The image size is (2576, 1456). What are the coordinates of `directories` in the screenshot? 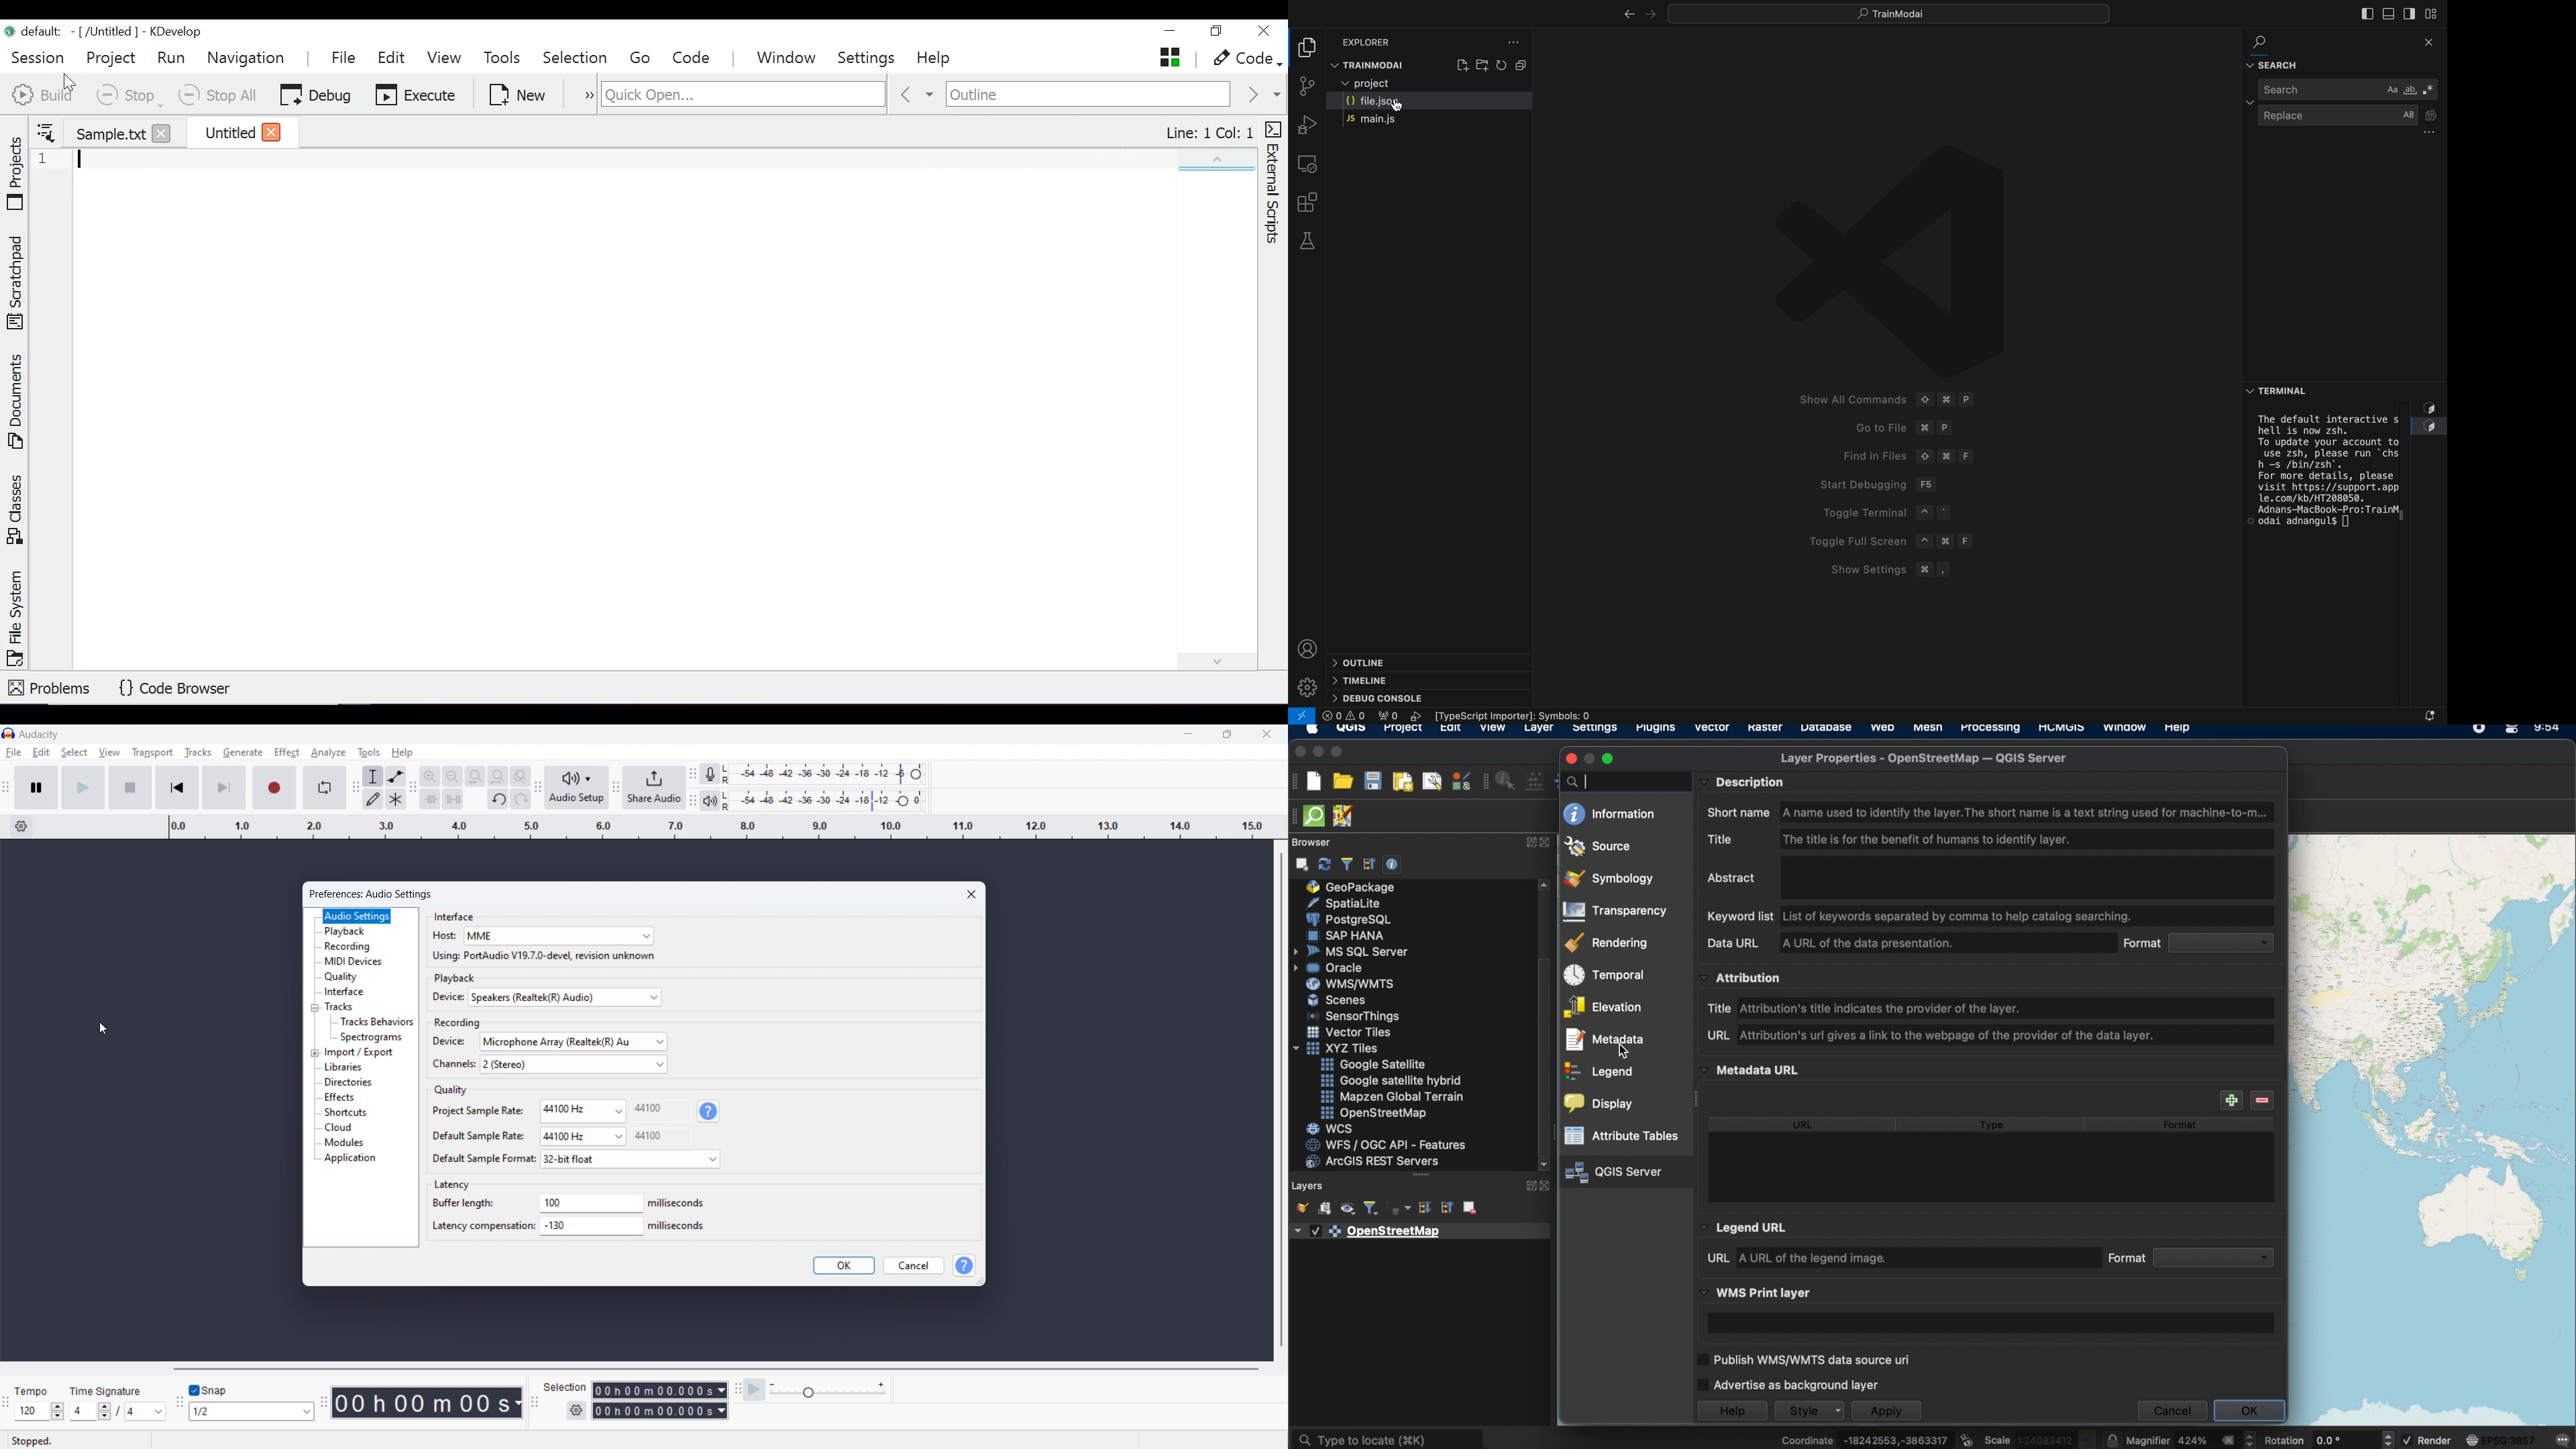 It's located at (348, 1083).